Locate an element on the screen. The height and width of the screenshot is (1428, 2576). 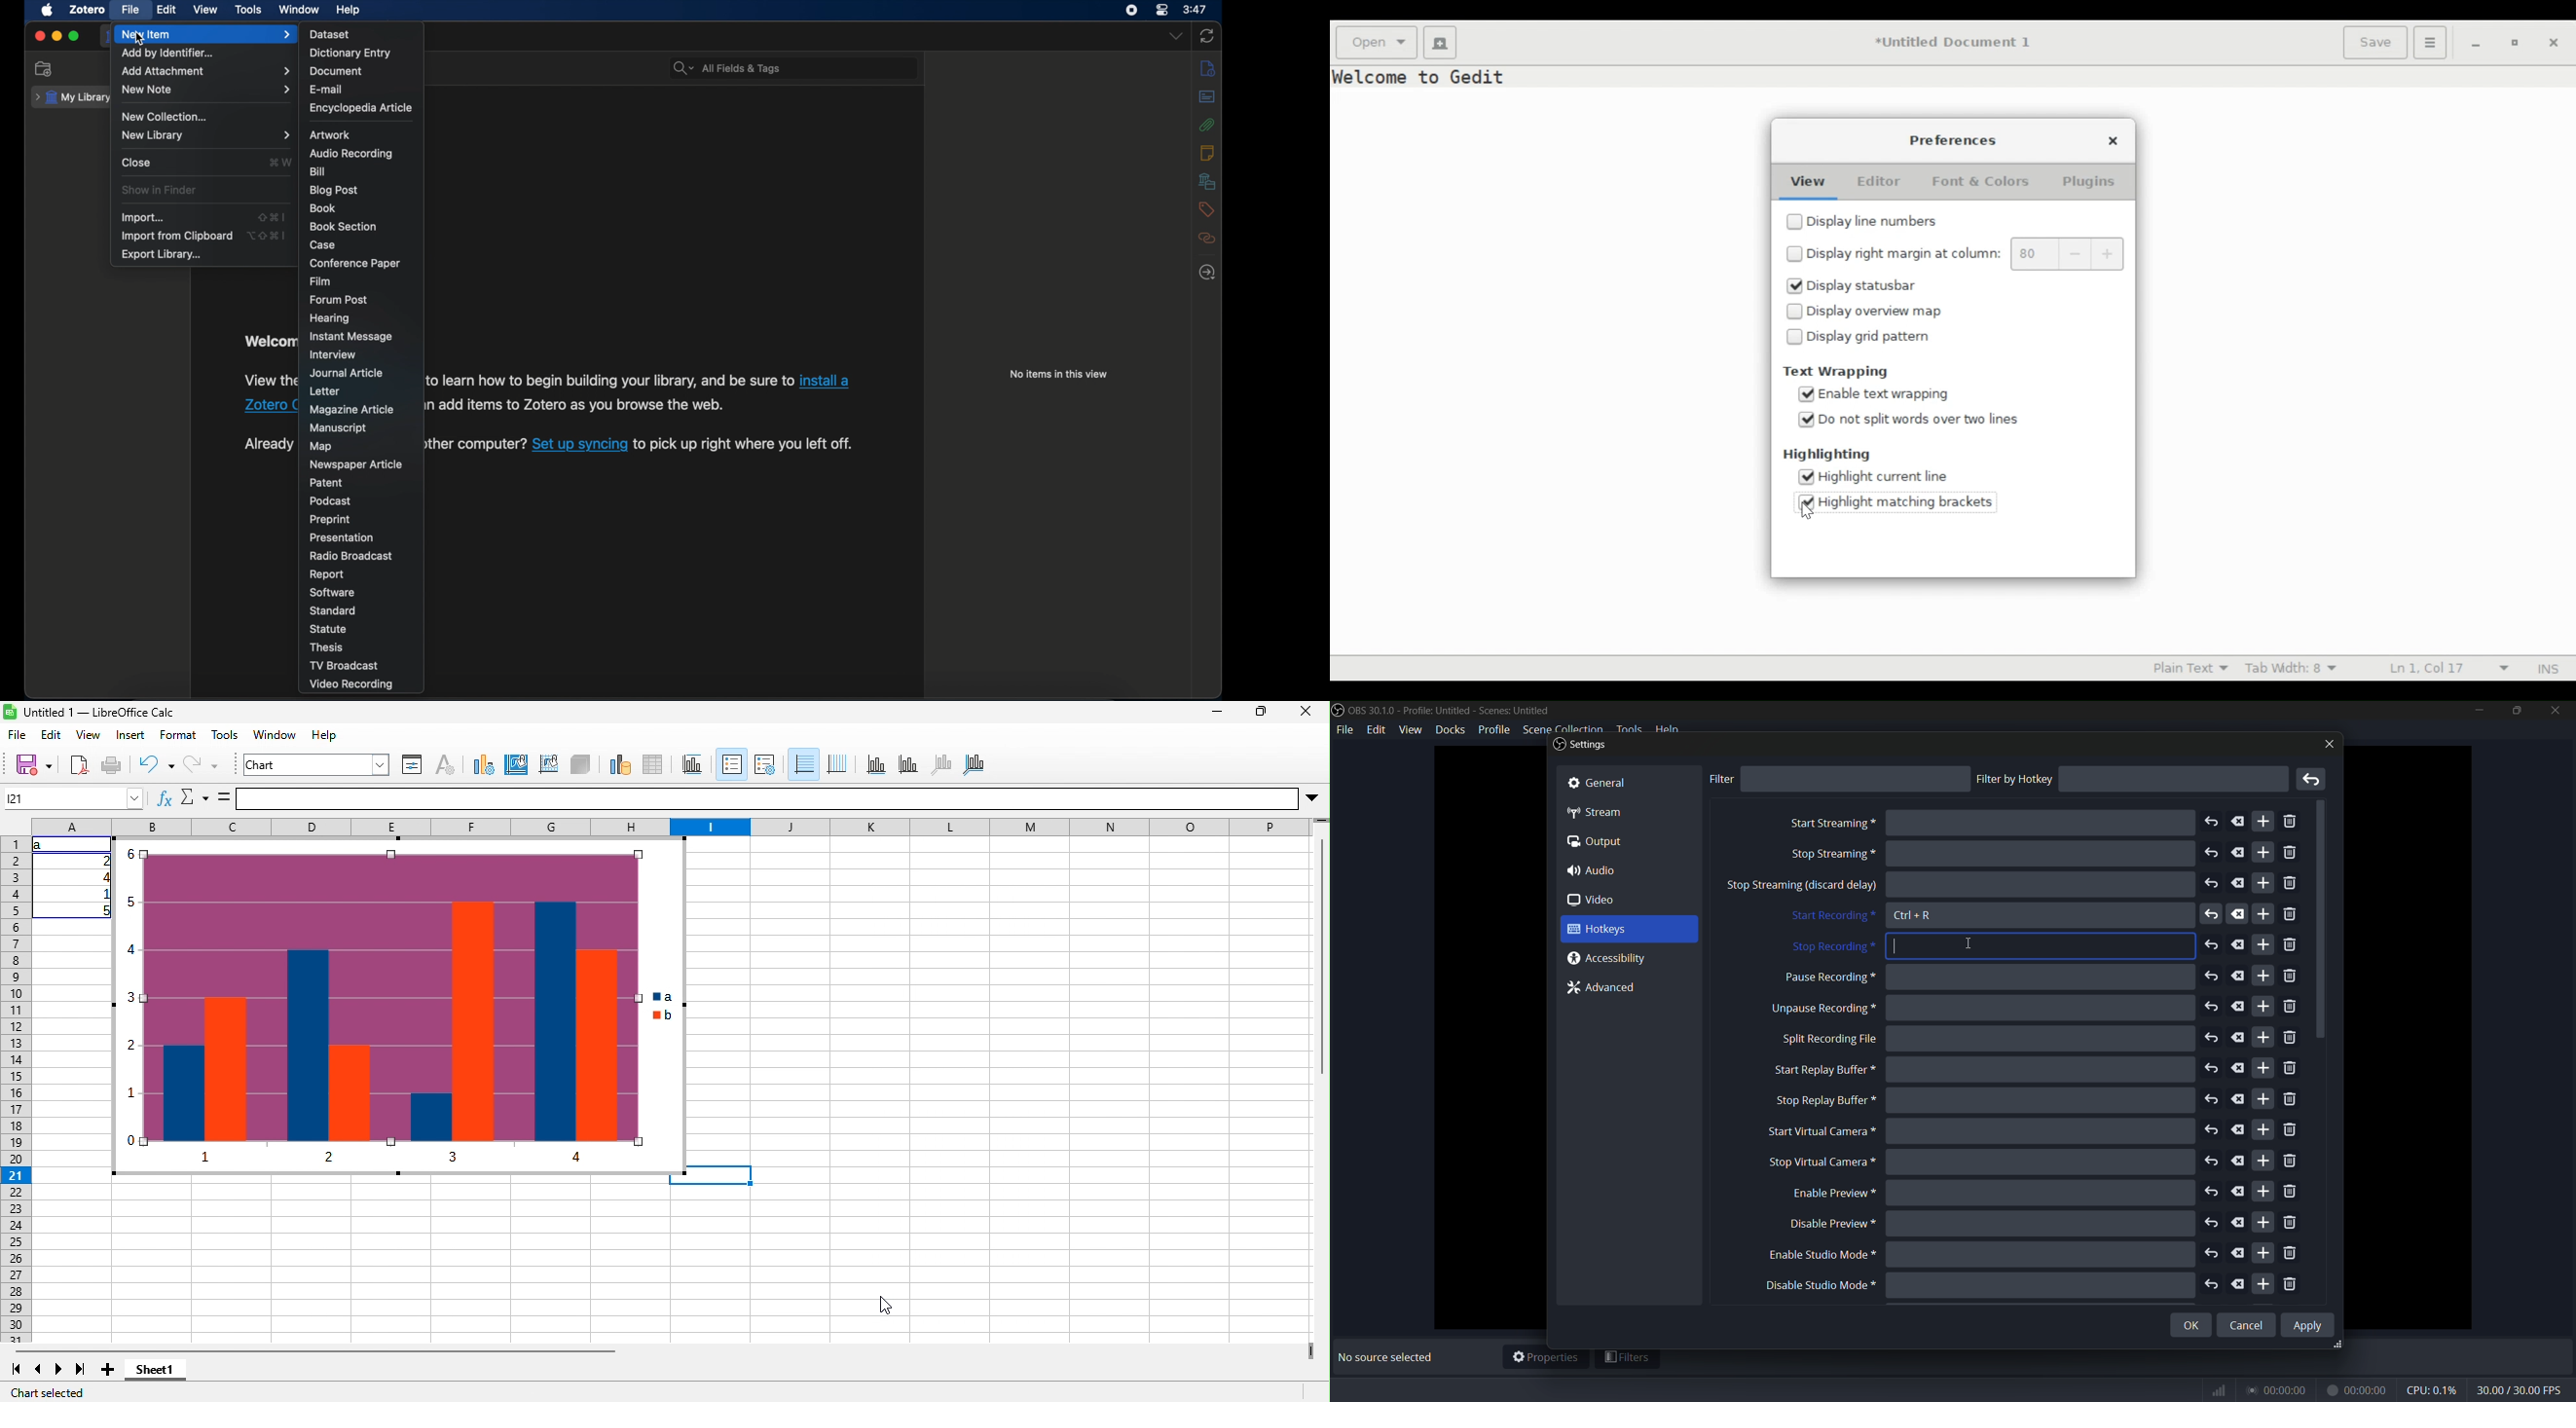
control center is located at coordinates (1163, 10).